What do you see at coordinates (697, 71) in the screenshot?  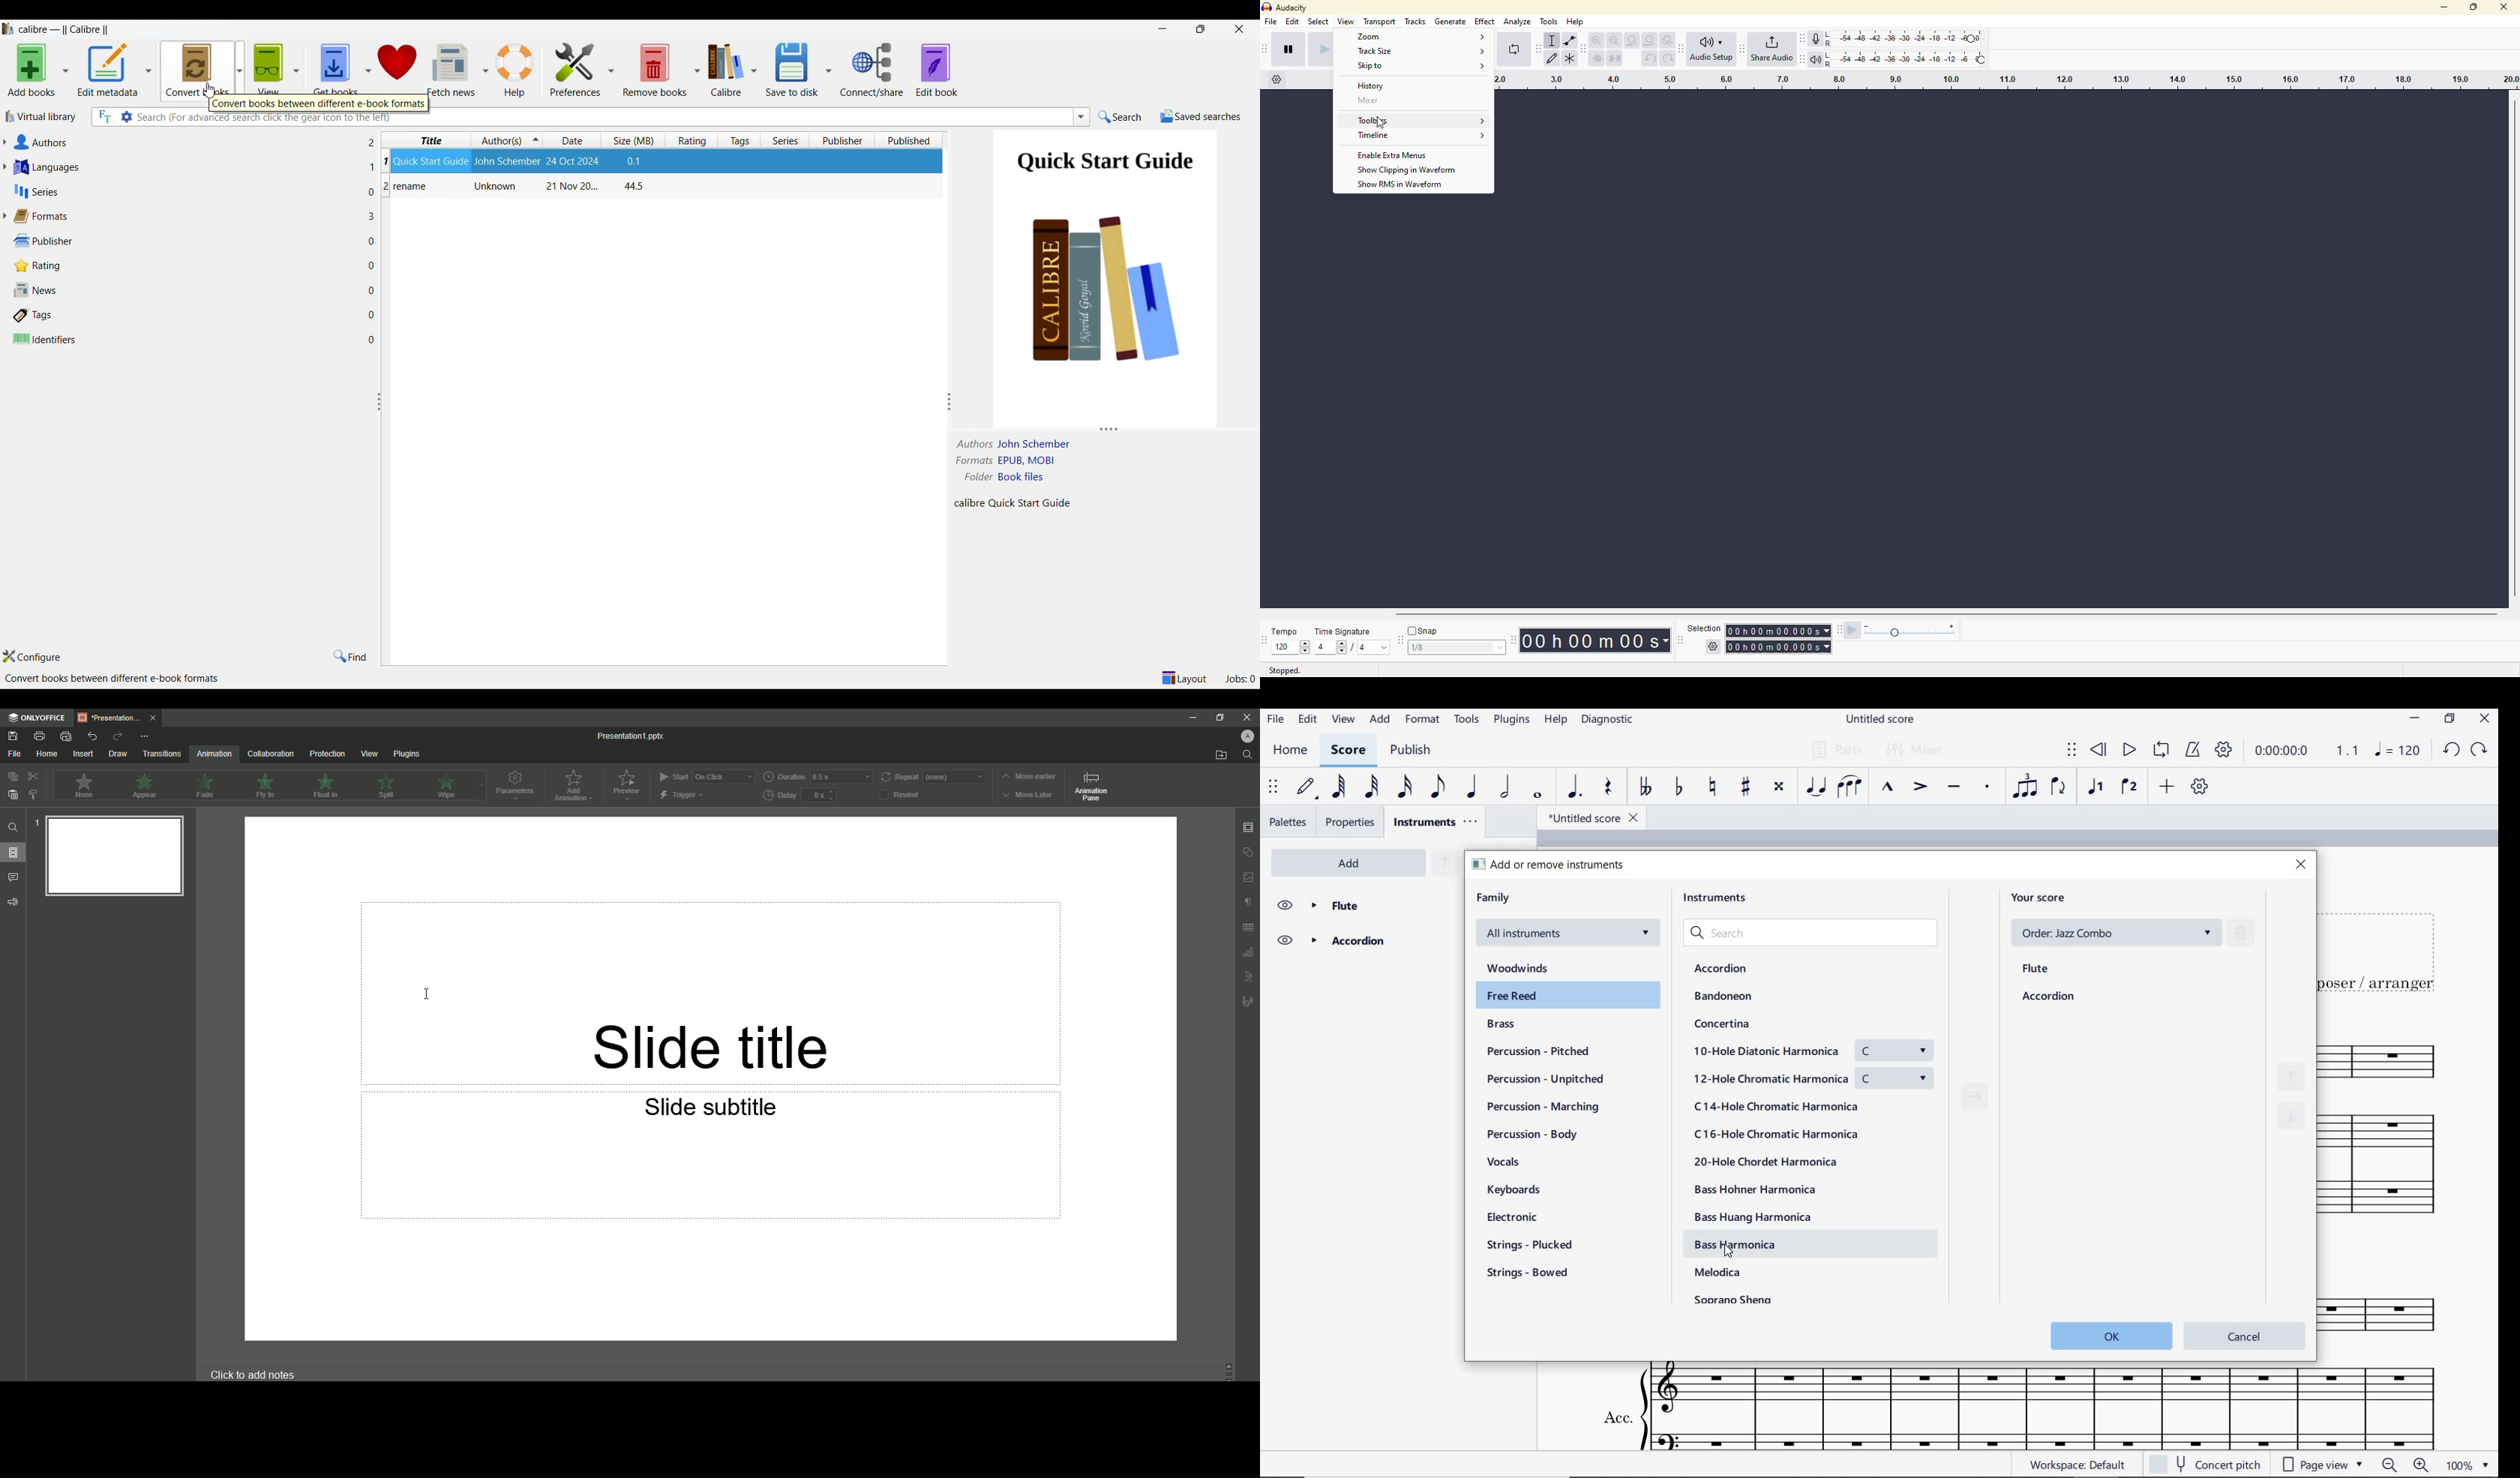 I see `Remove book options` at bounding box center [697, 71].